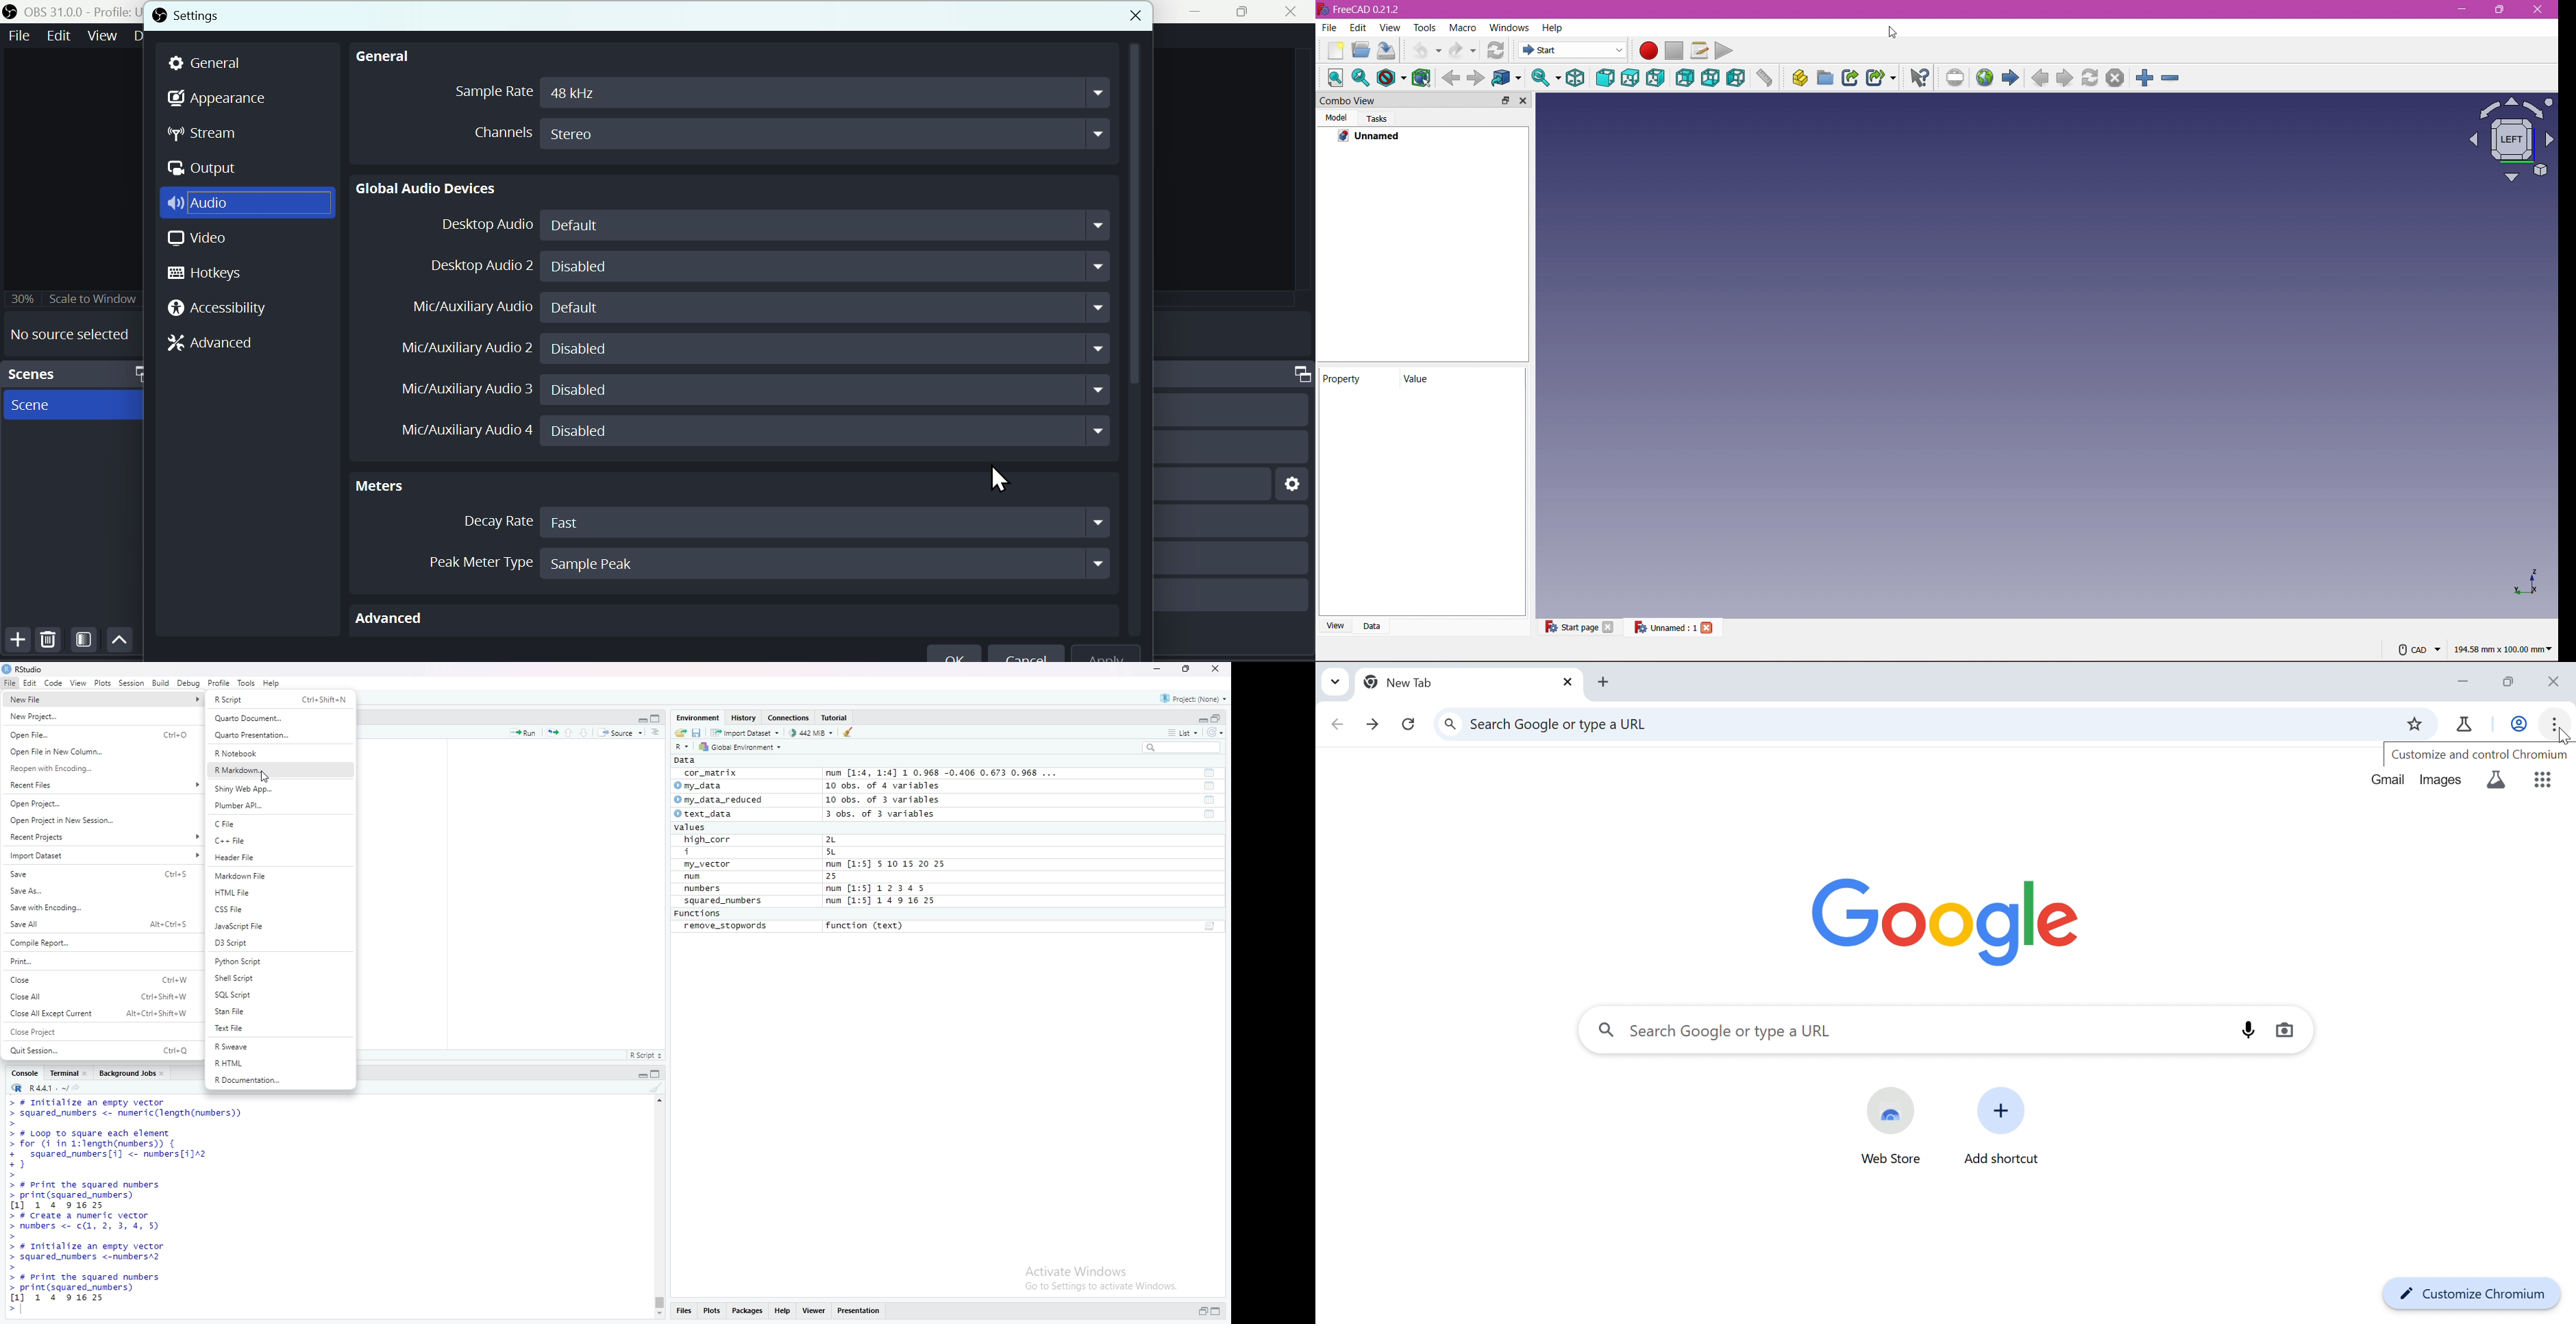 The height and width of the screenshot is (1344, 2576). Describe the element at coordinates (219, 99) in the screenshot. I see `Appearance` at that location.